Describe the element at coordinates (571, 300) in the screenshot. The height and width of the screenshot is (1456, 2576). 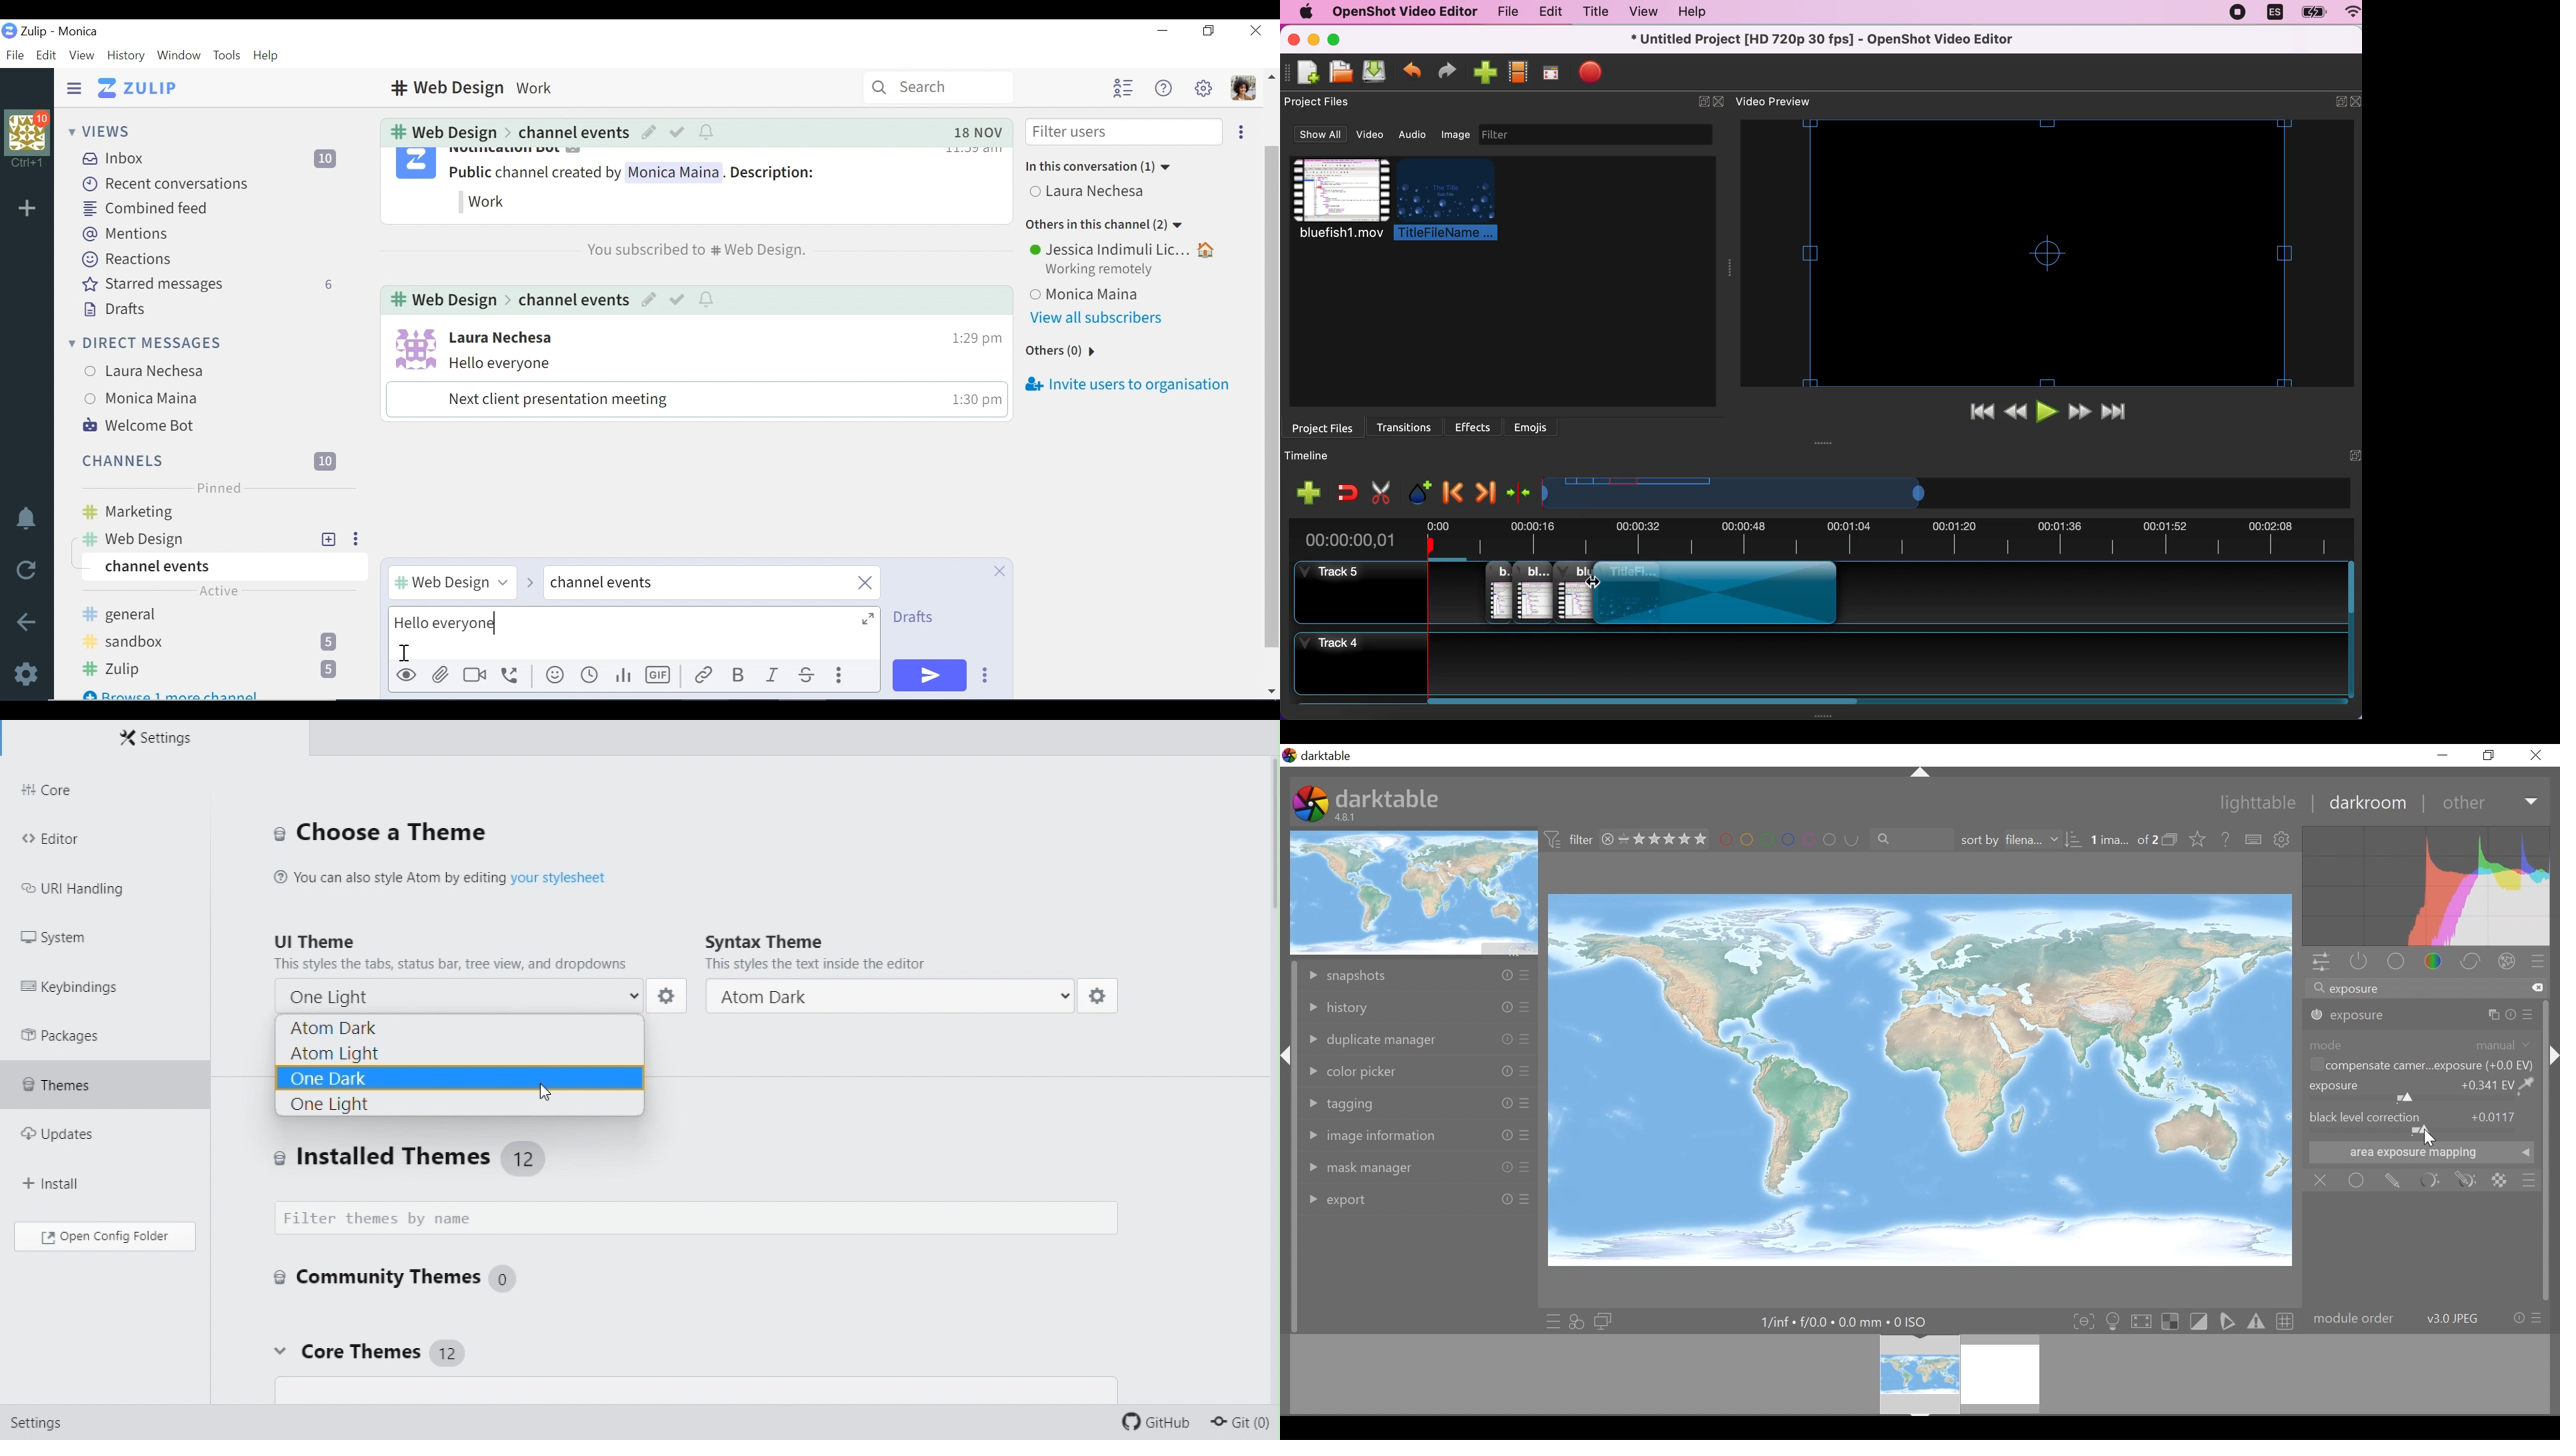
I see `Channel events` at that location.